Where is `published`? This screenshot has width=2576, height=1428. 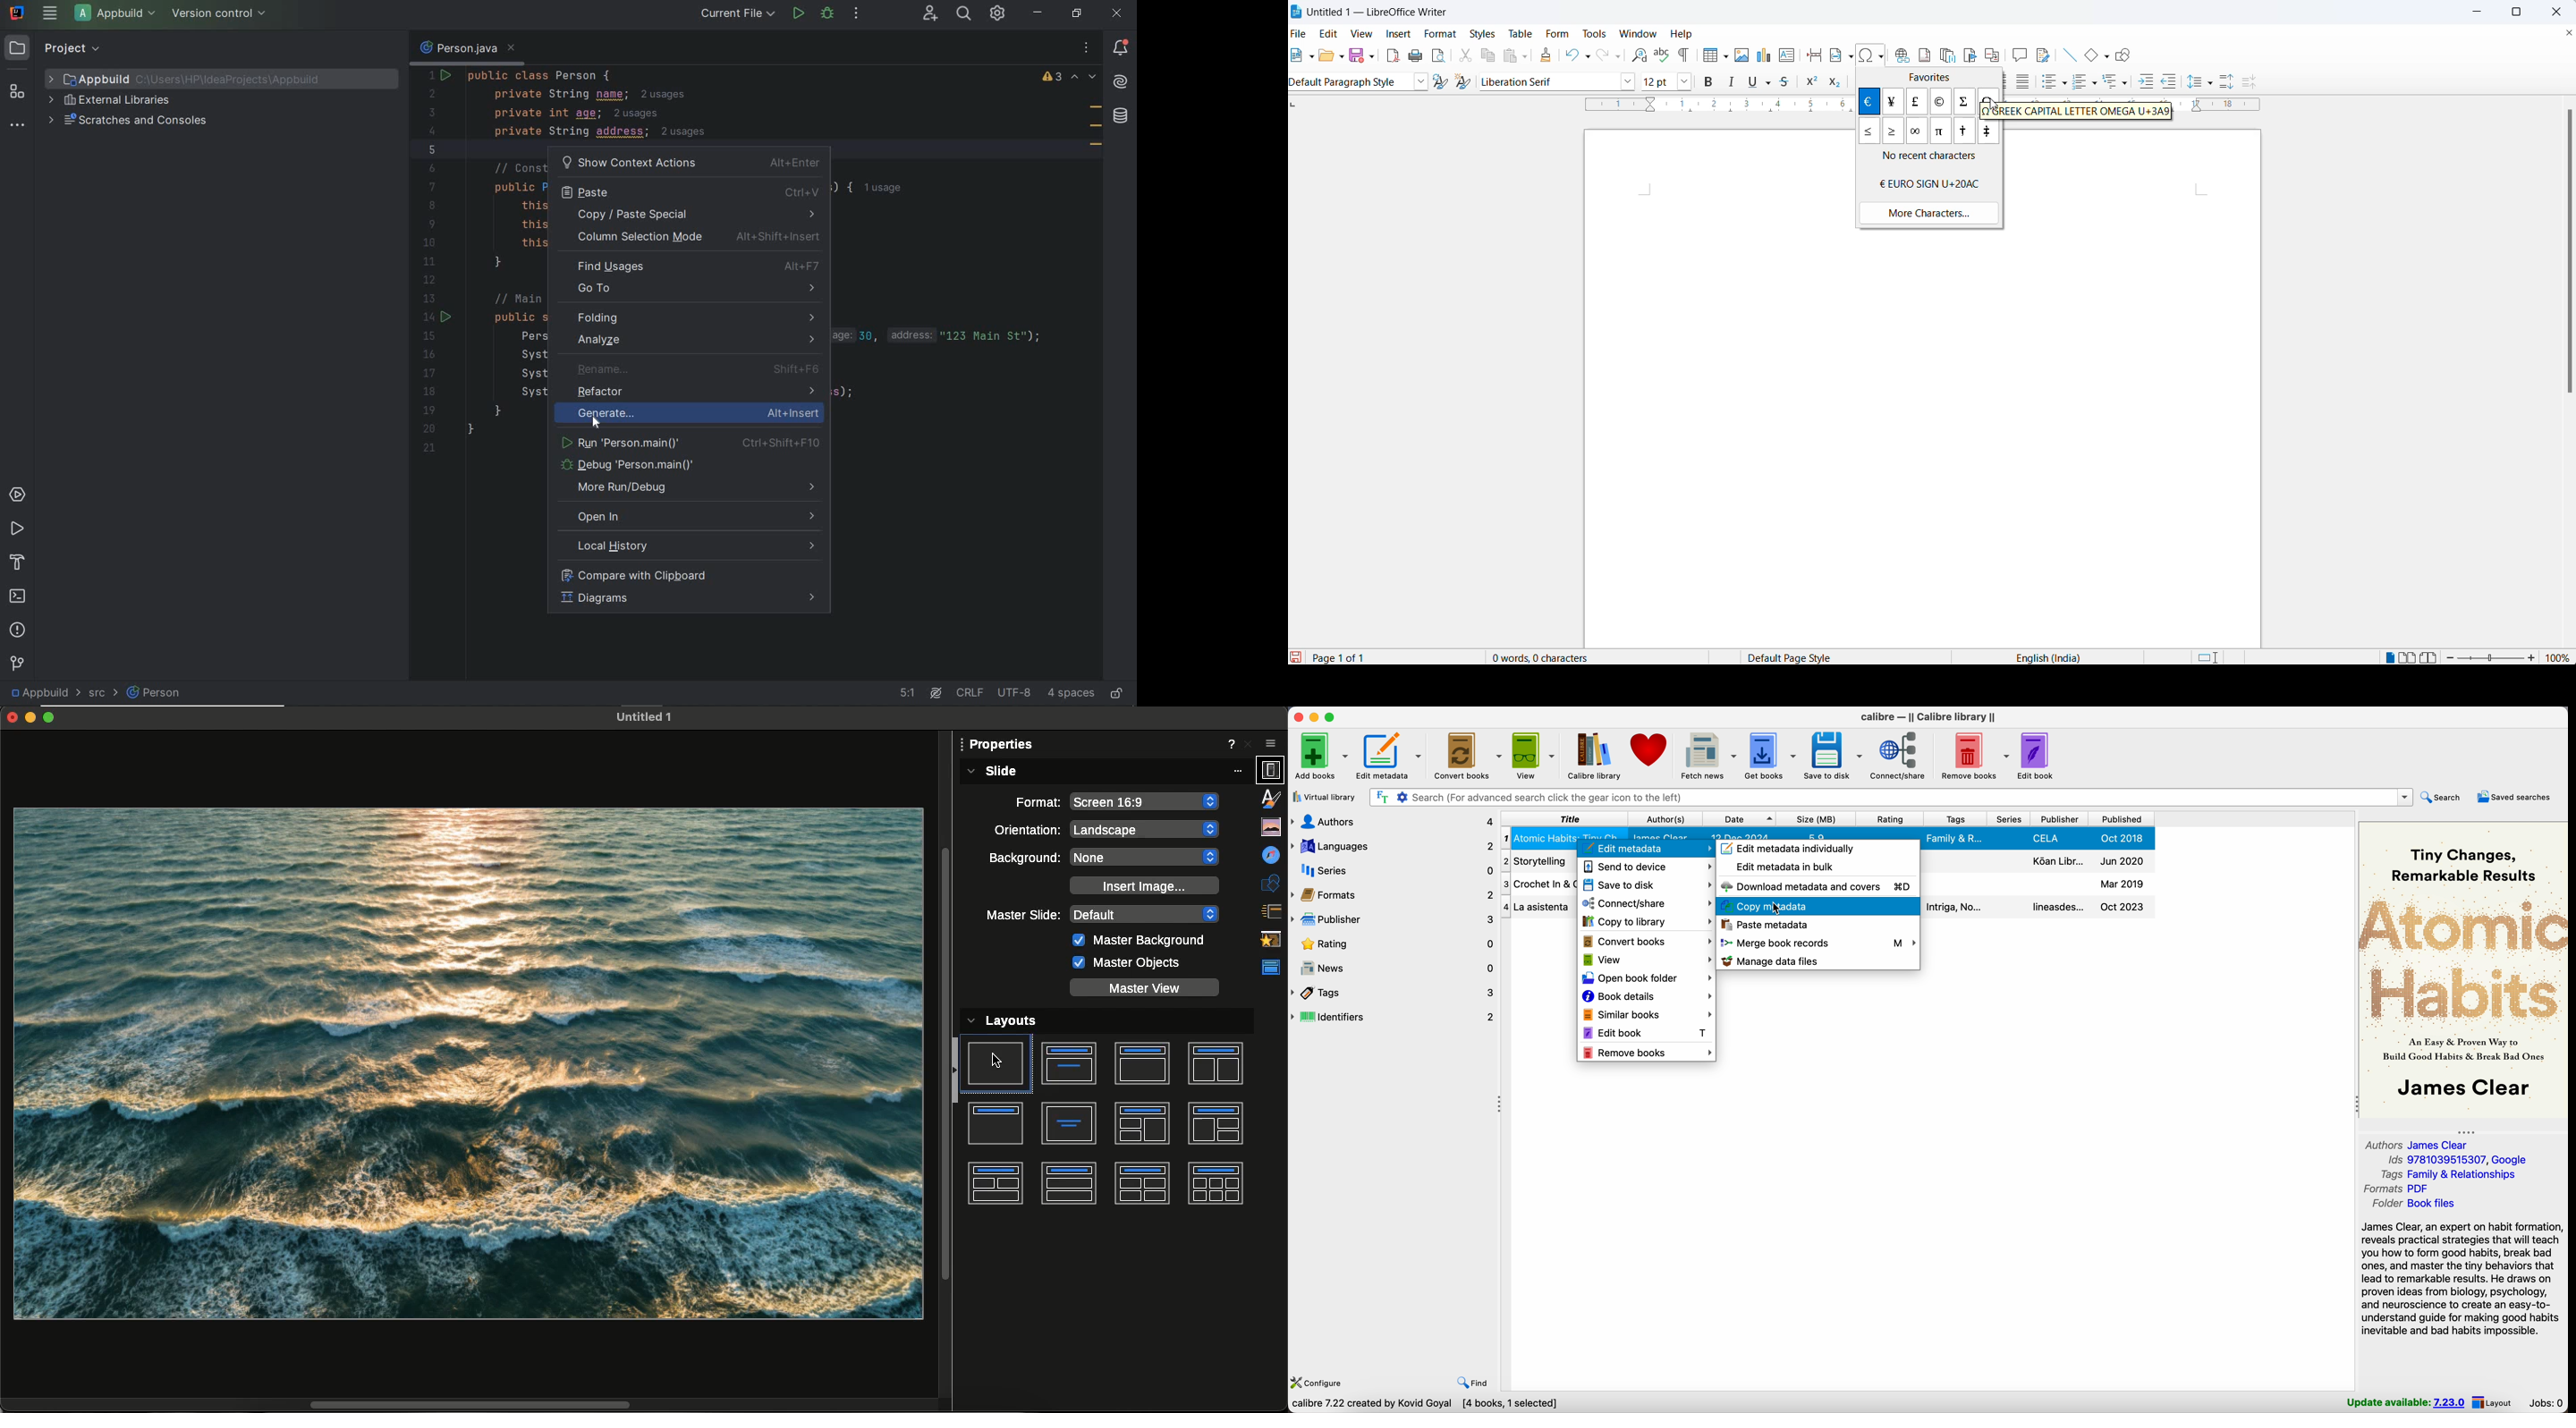 published is located at coordinates (2122, 819).